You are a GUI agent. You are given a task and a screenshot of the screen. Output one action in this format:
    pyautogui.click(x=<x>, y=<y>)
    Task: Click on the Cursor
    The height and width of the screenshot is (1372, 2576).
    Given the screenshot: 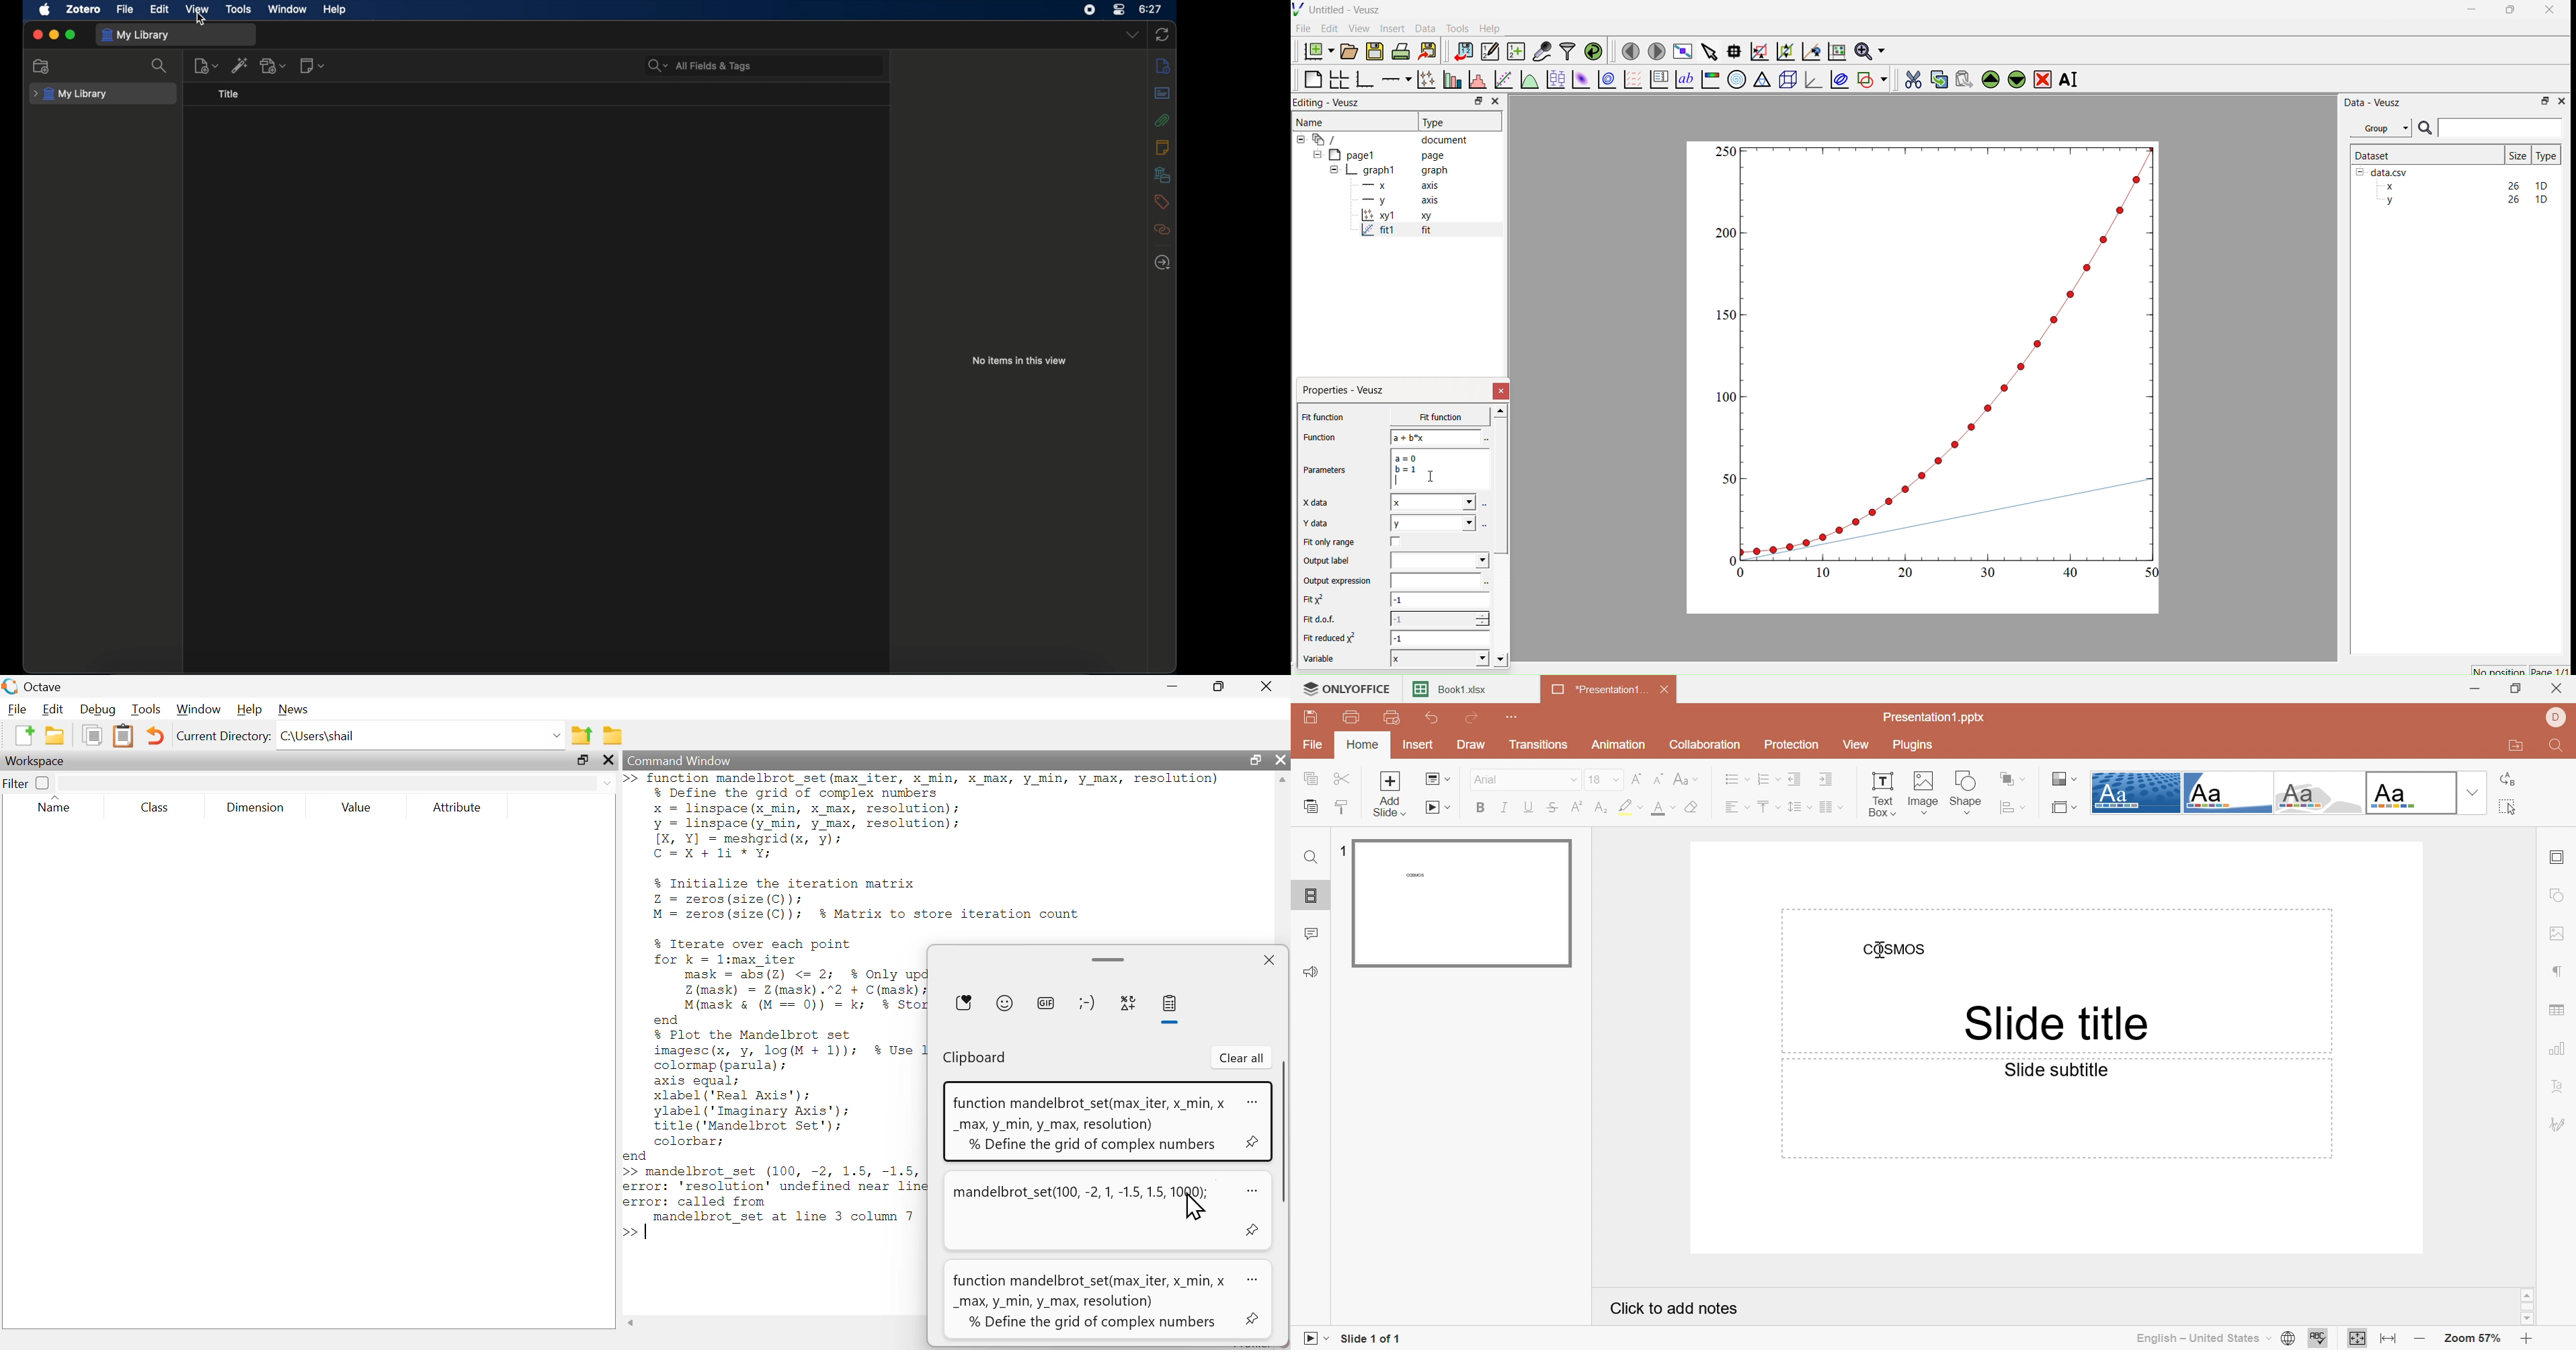 What is the action you would take?
    pyautogui.click(x=1877, y=952)
    